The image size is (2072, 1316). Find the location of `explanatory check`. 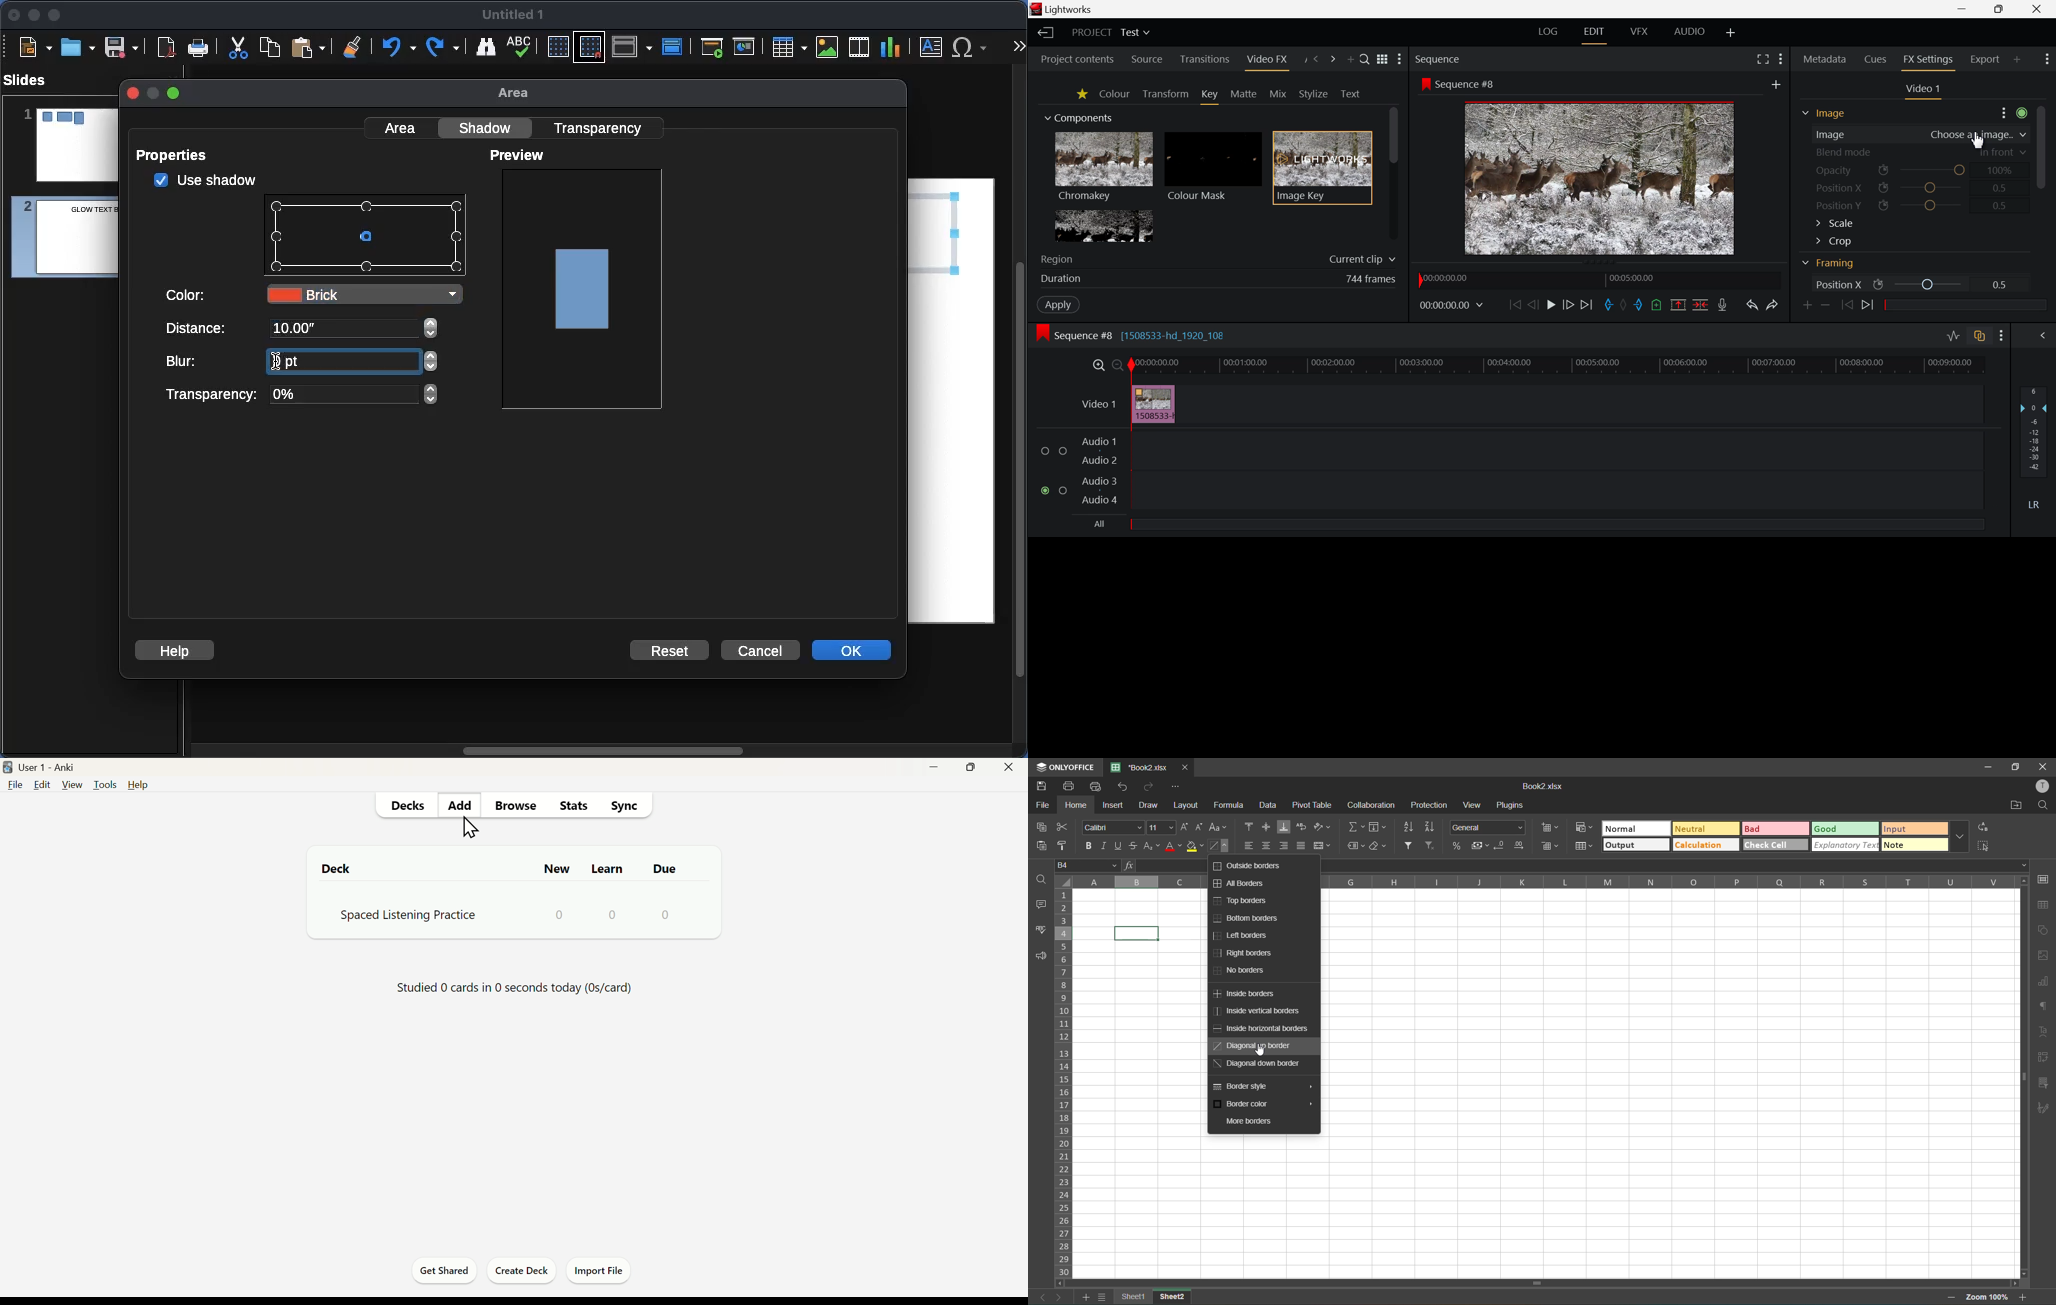

explanatory check is located at coordinates (1845, 844).